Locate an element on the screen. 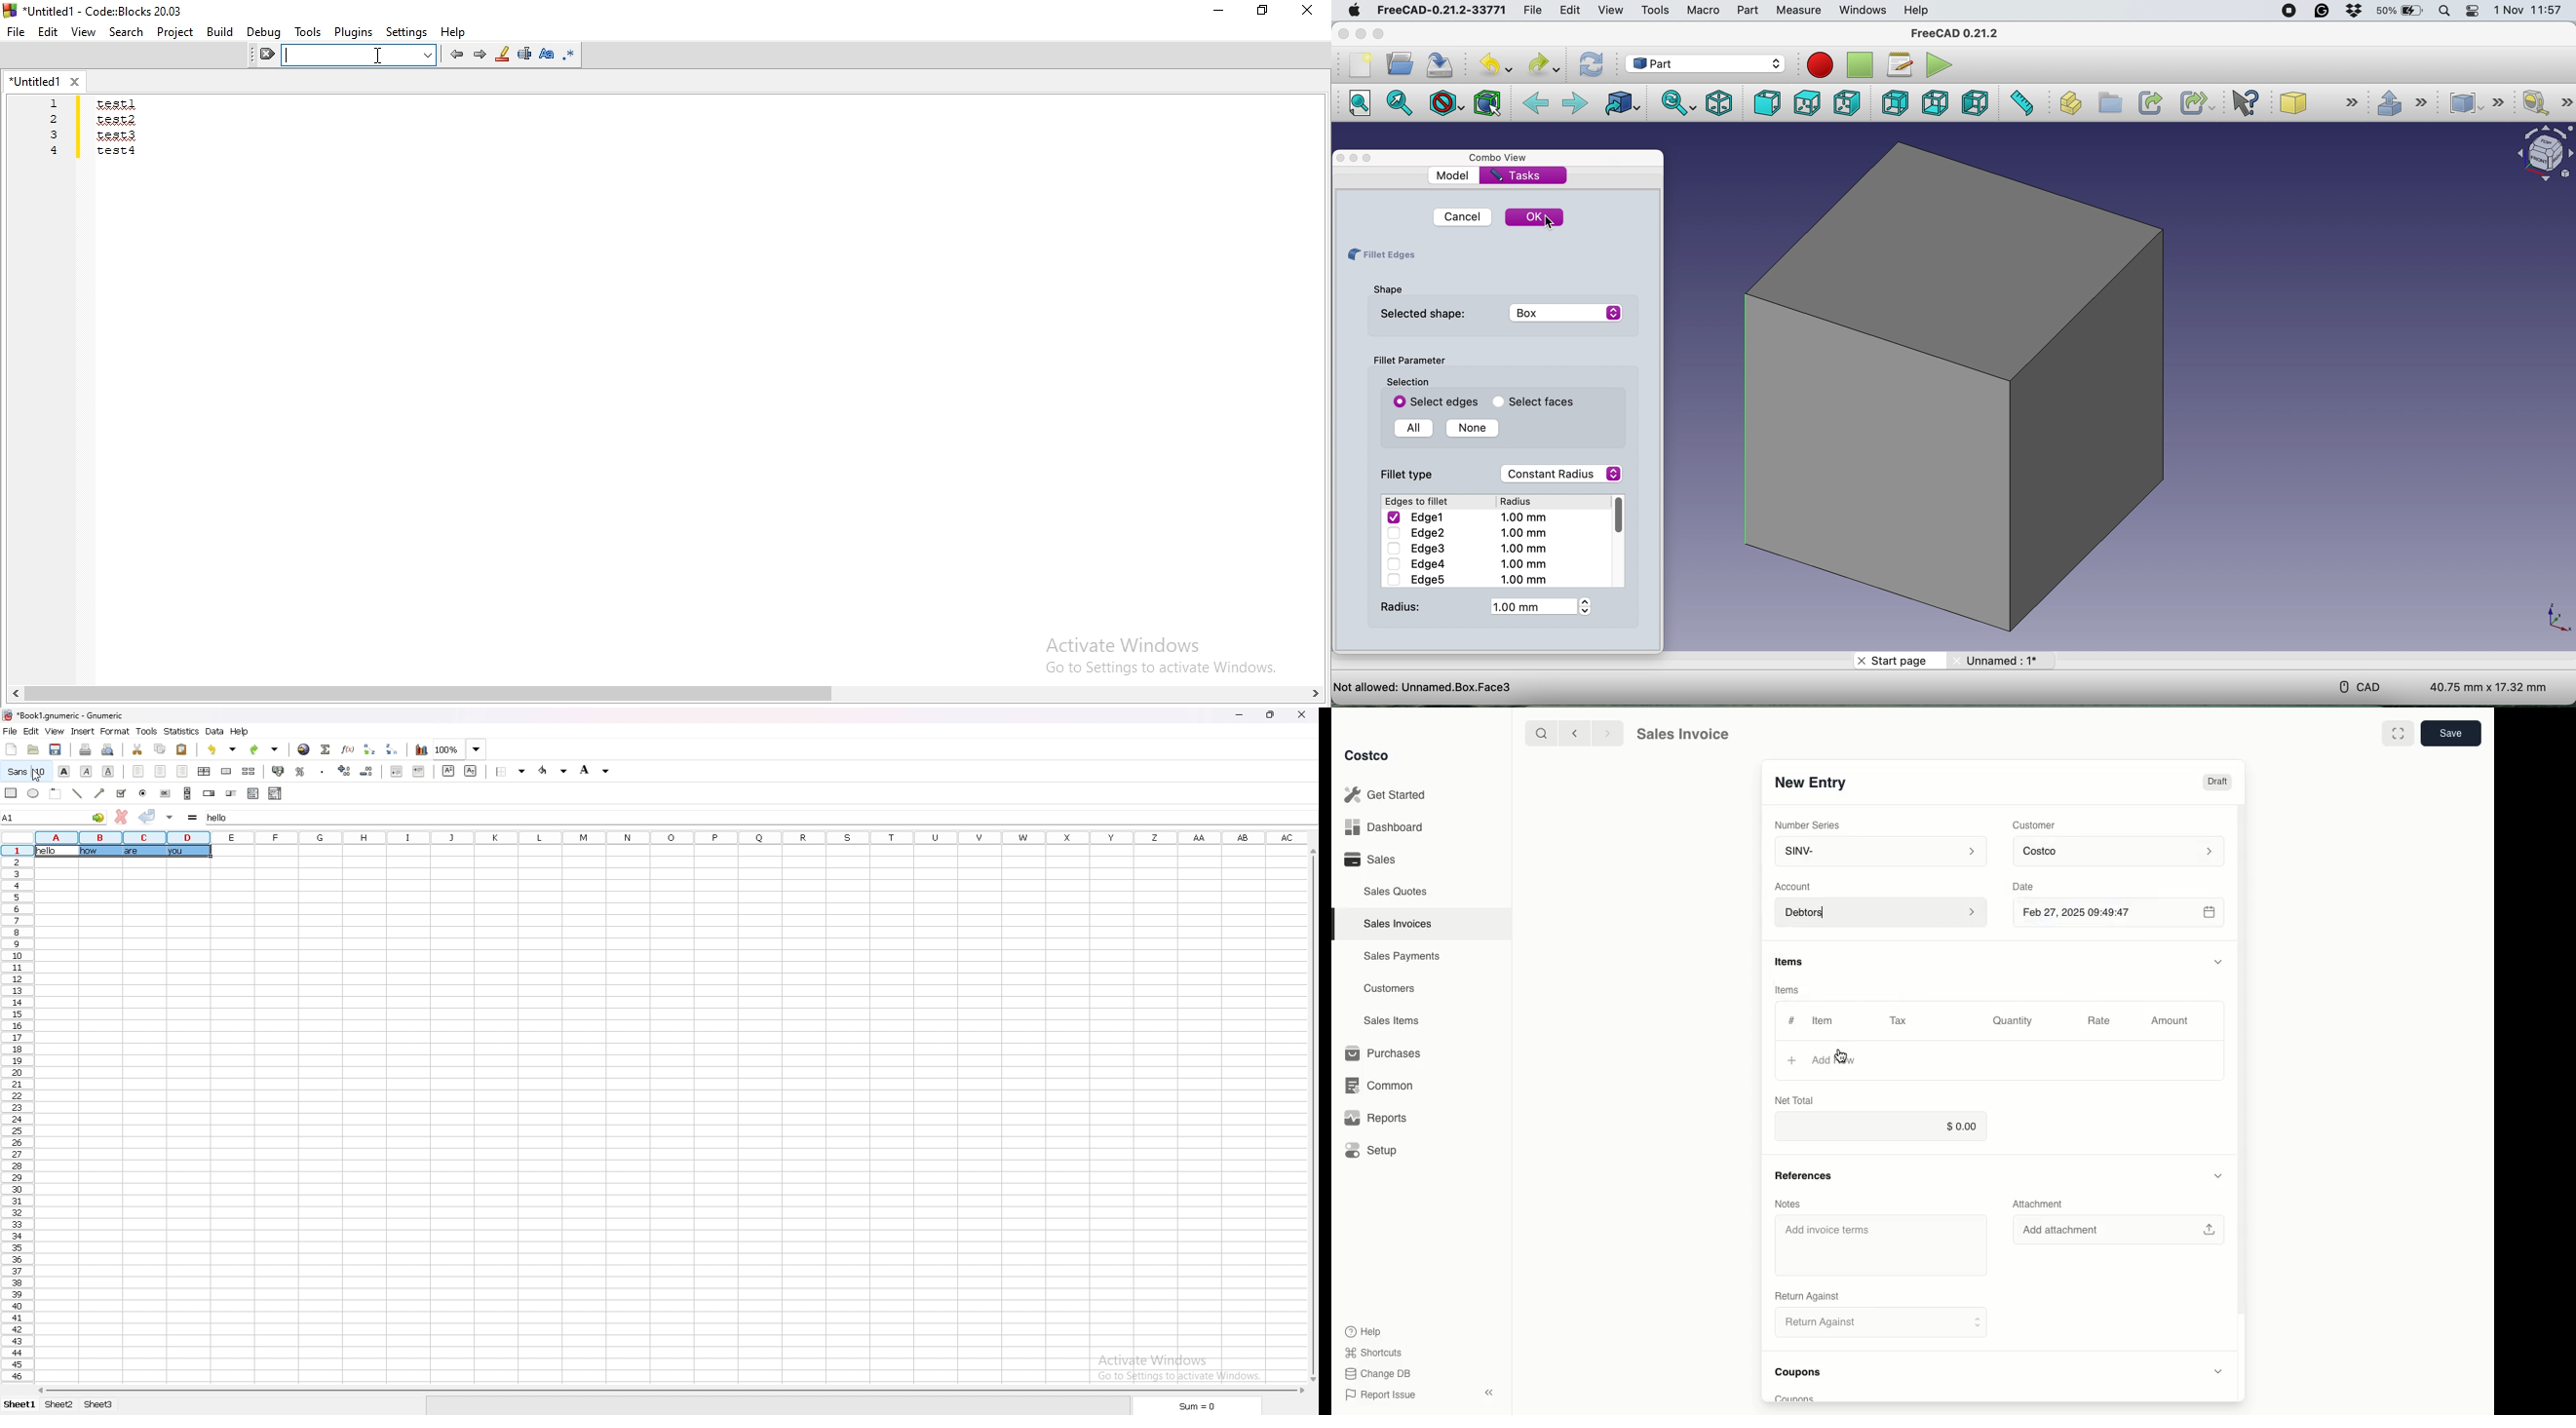 The image size is (2576, 1428). format is located at coordinates (115, 732).